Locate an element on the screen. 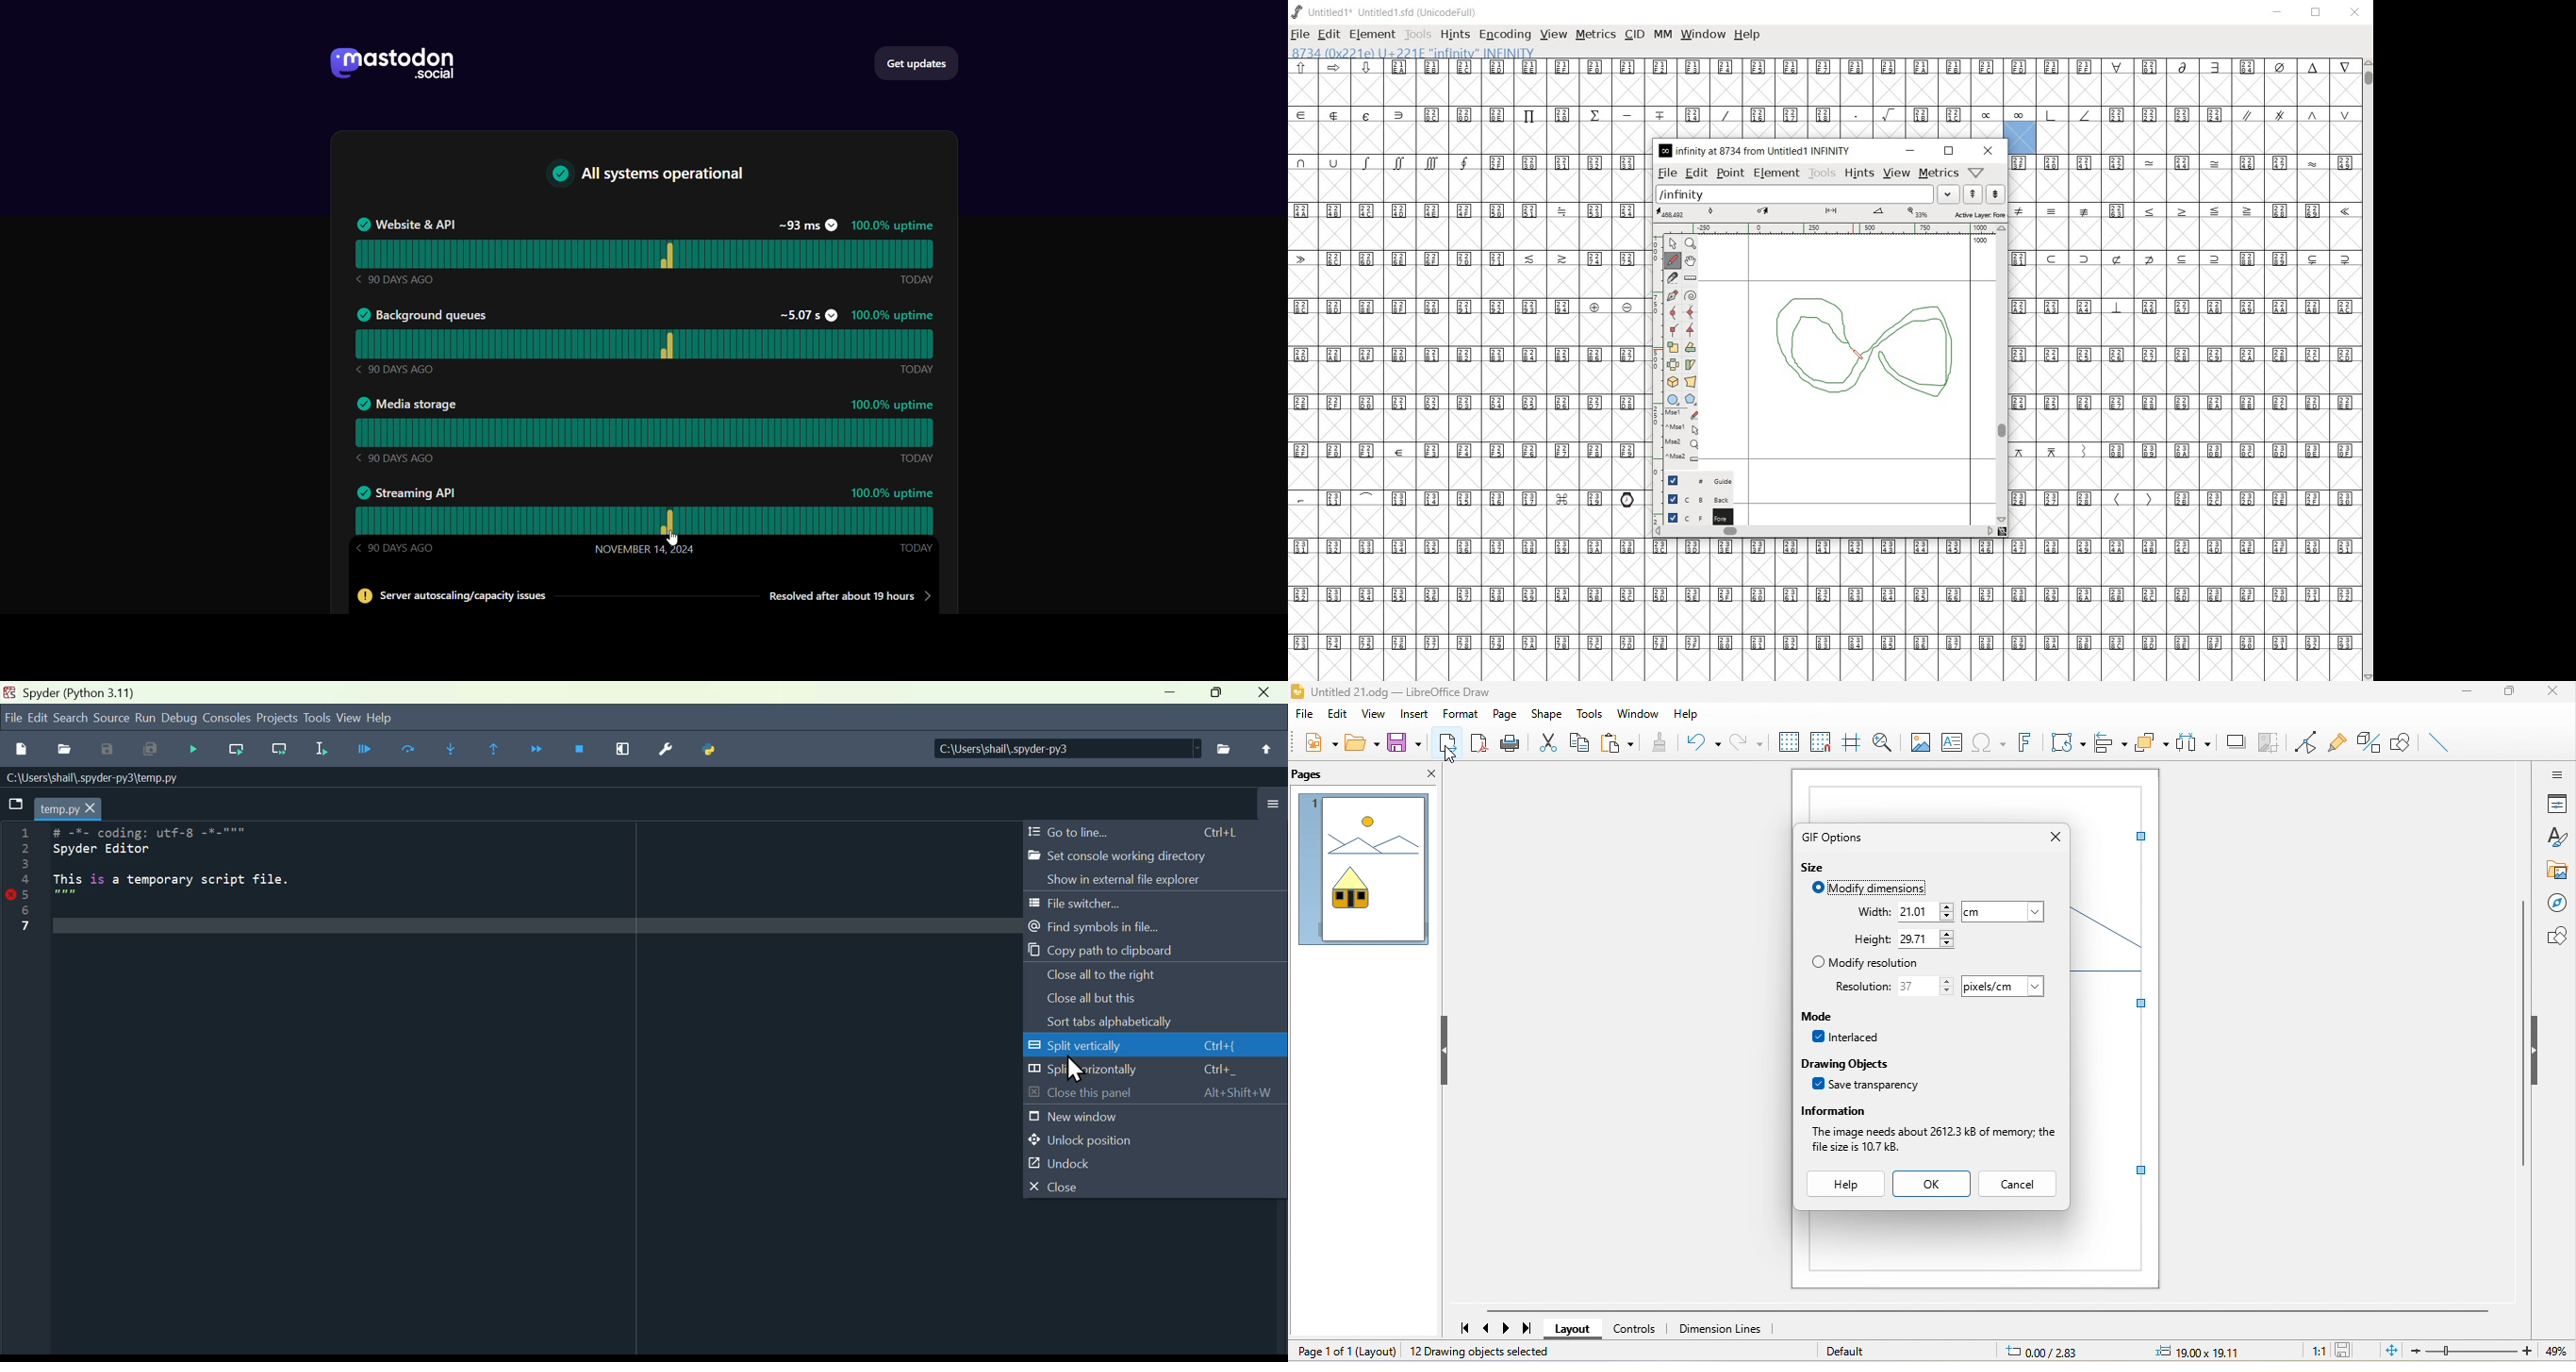 The height and width of the screenshot is (1372, 2576). Run current line is located at coordinates (237, 754).